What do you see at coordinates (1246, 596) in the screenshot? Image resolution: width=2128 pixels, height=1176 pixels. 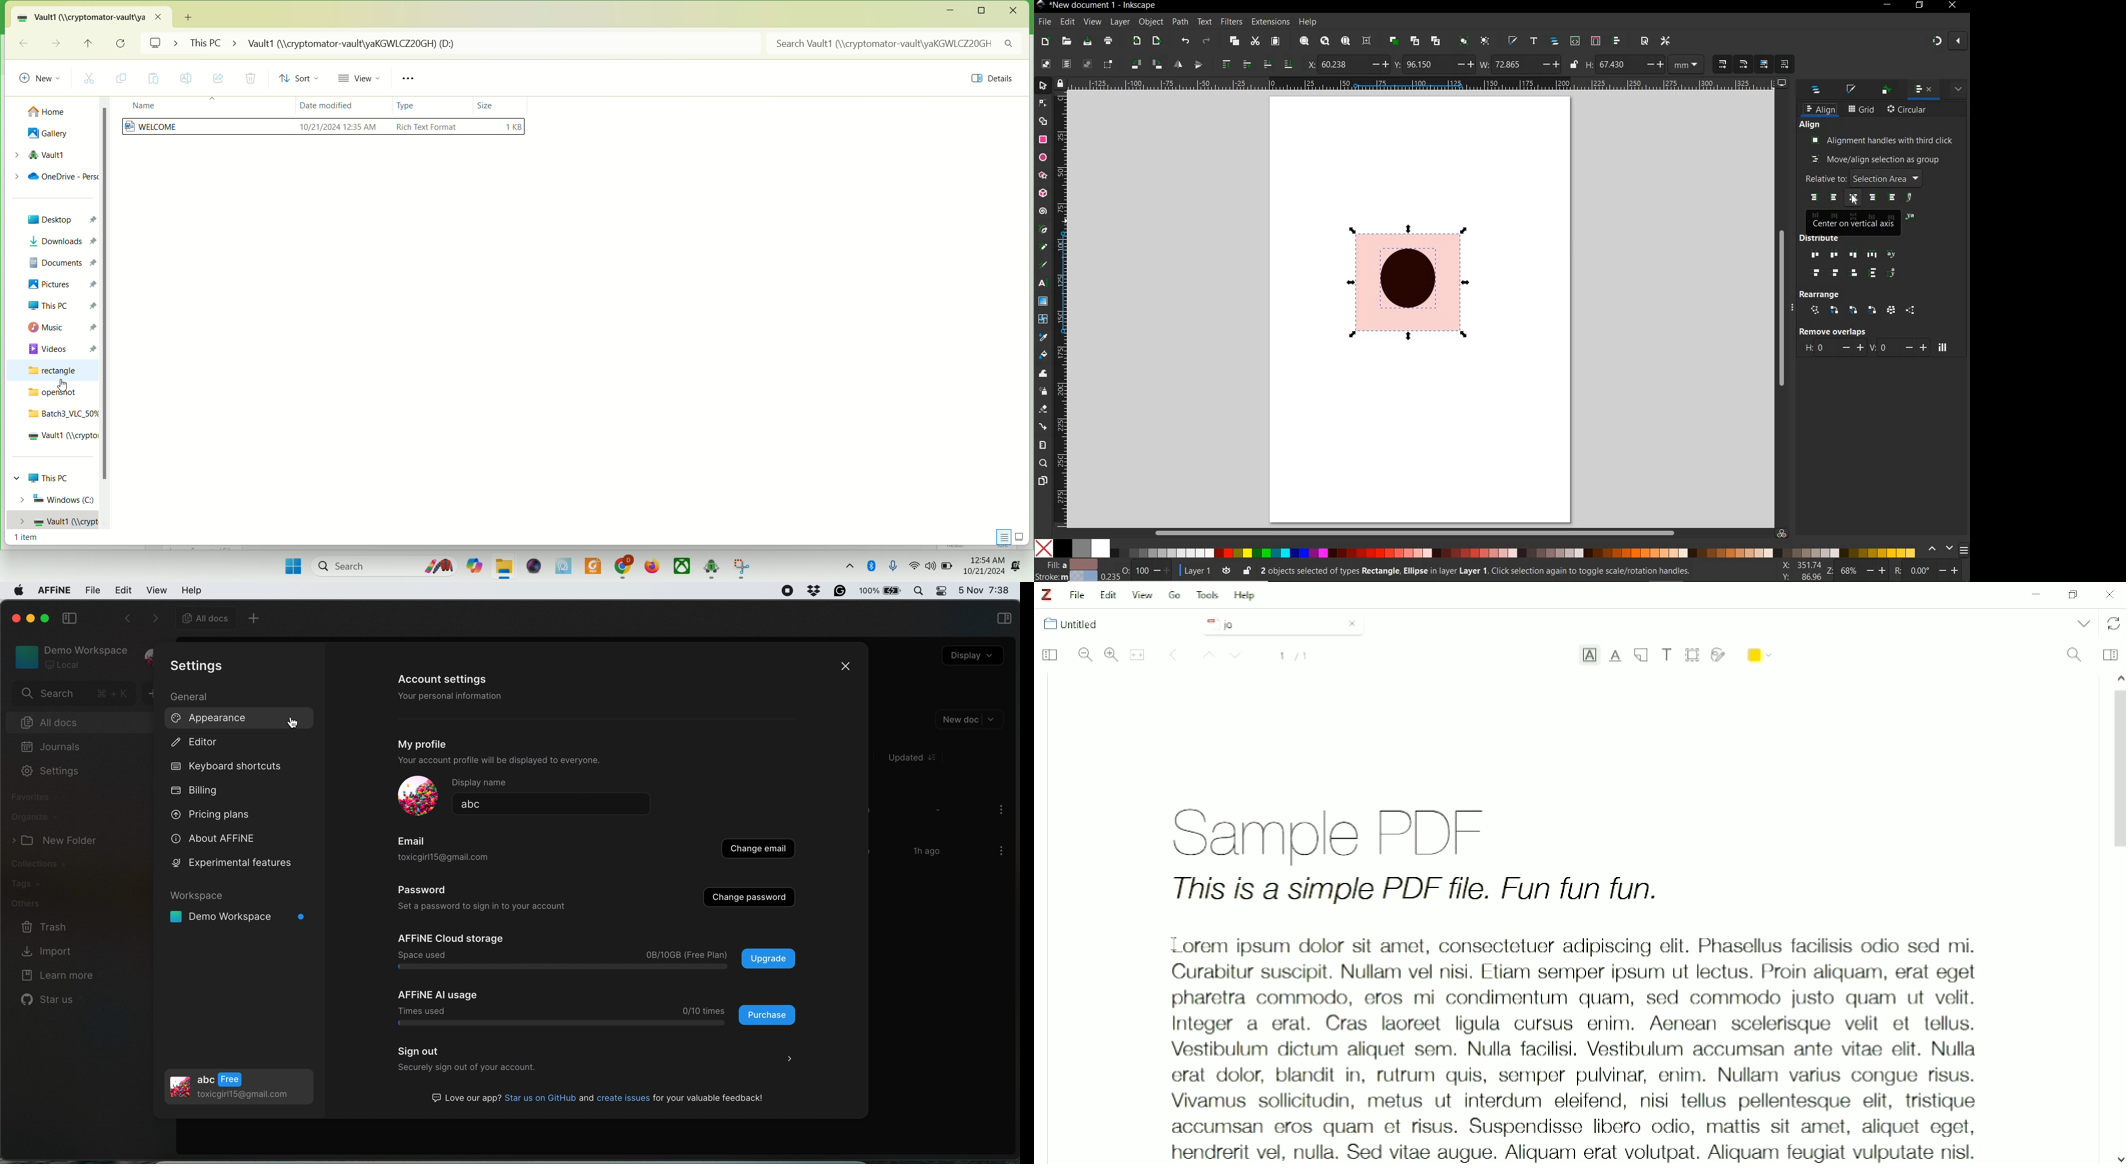 I see `Help` at bounding box center [1246, 596].